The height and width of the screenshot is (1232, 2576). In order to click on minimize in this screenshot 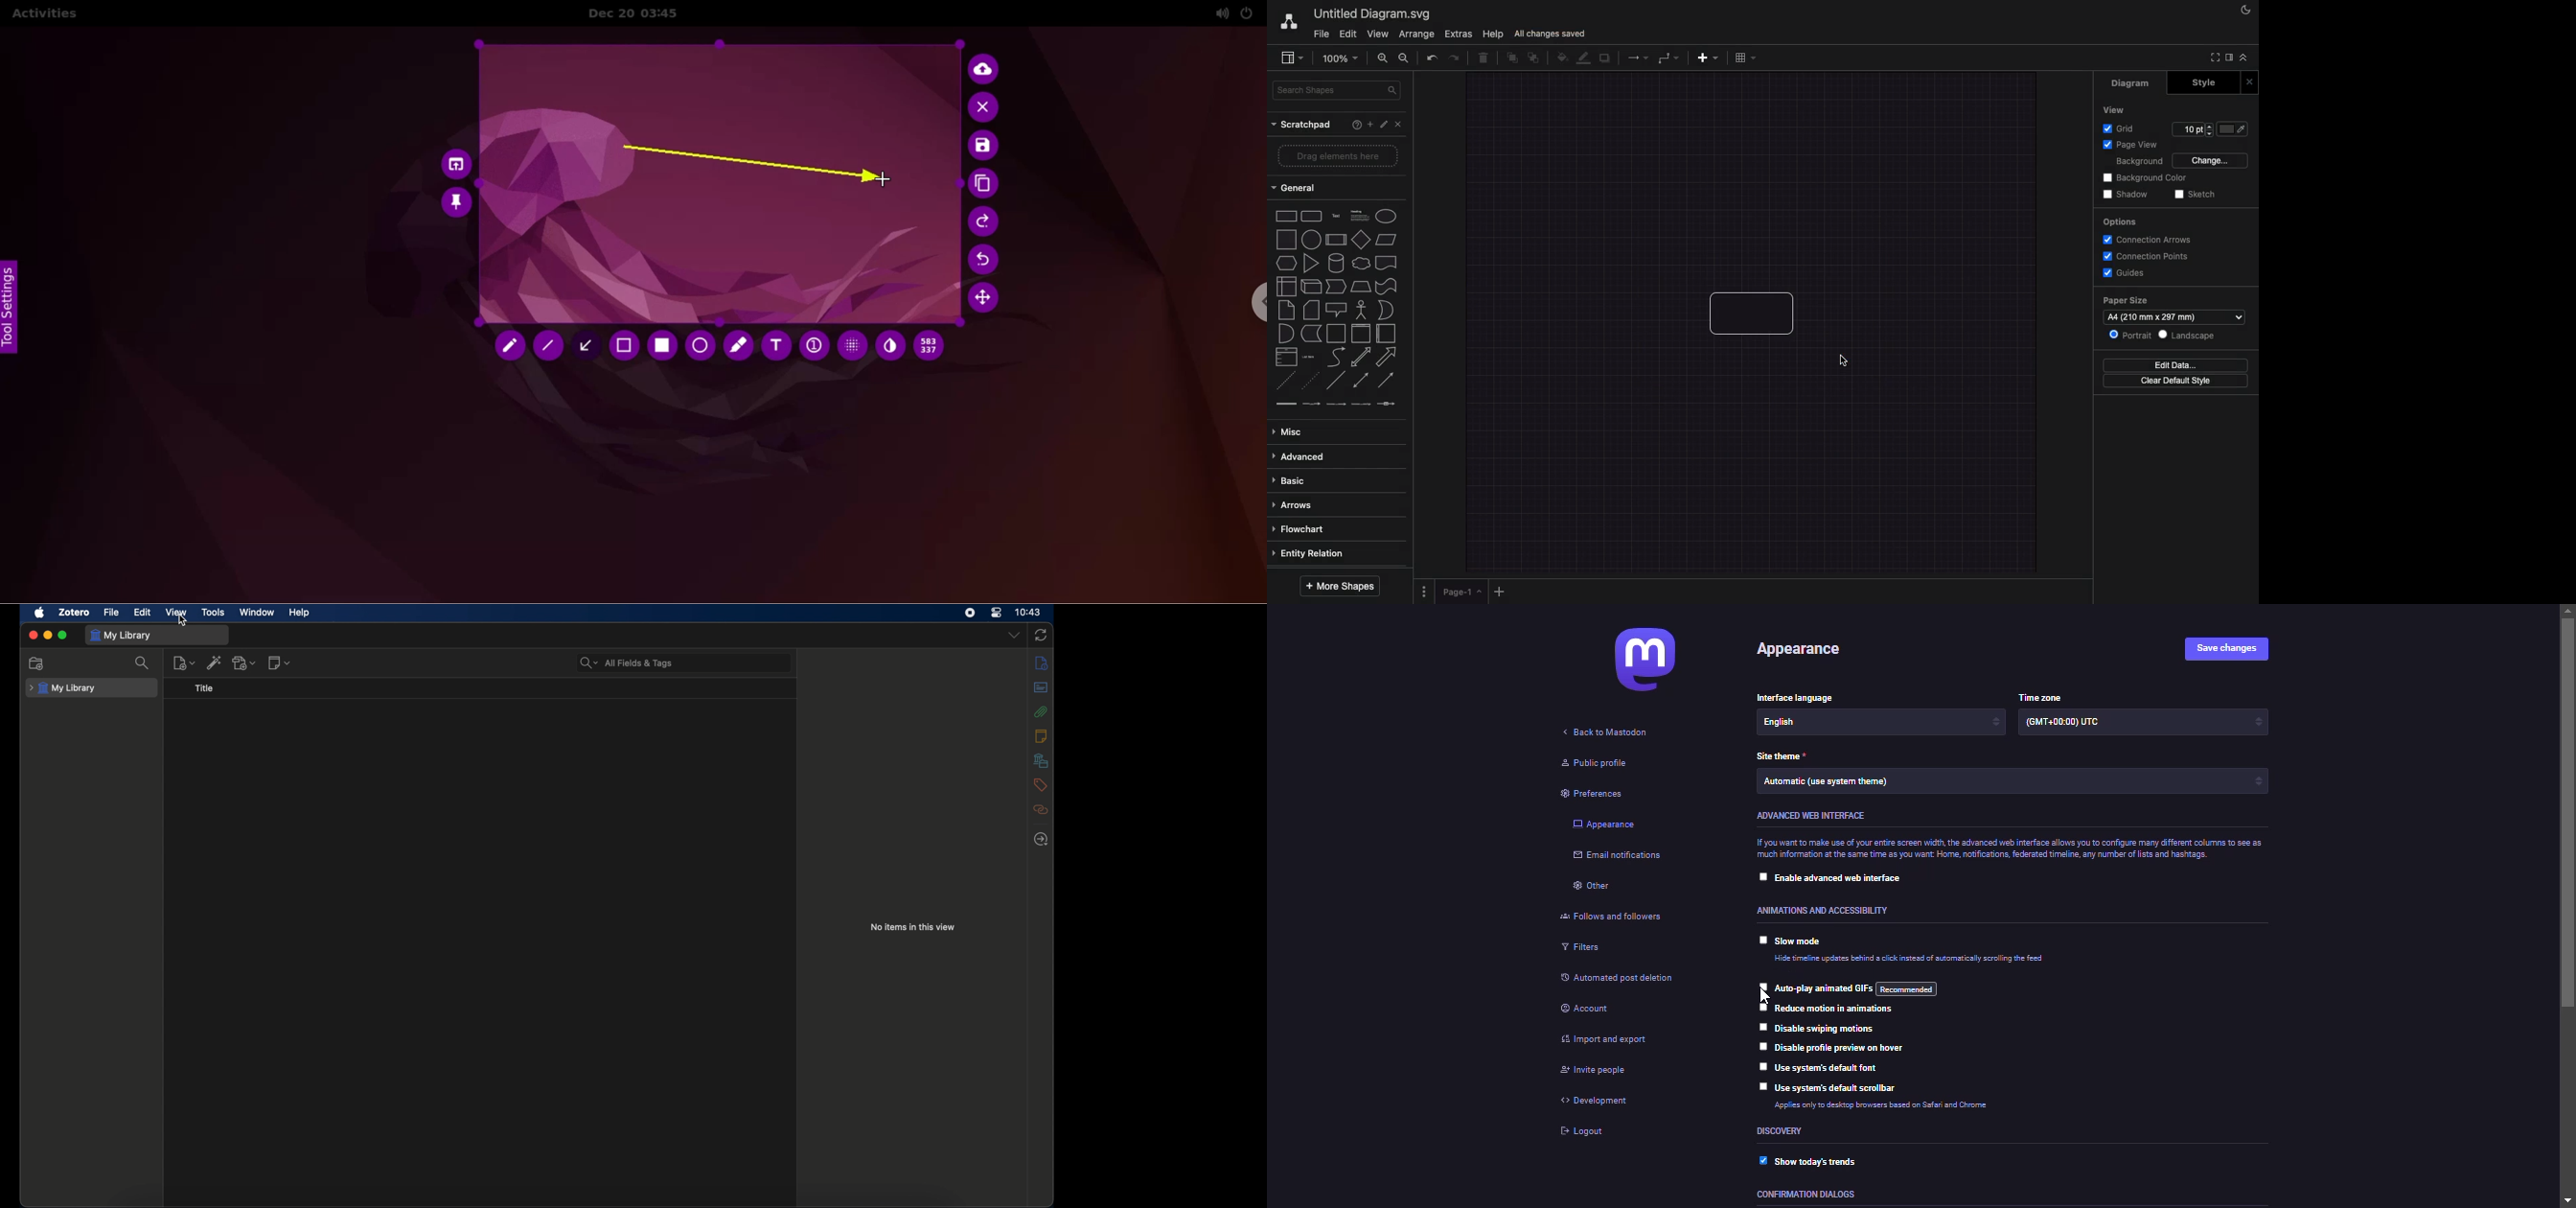, I will do `click(48, 635)`.